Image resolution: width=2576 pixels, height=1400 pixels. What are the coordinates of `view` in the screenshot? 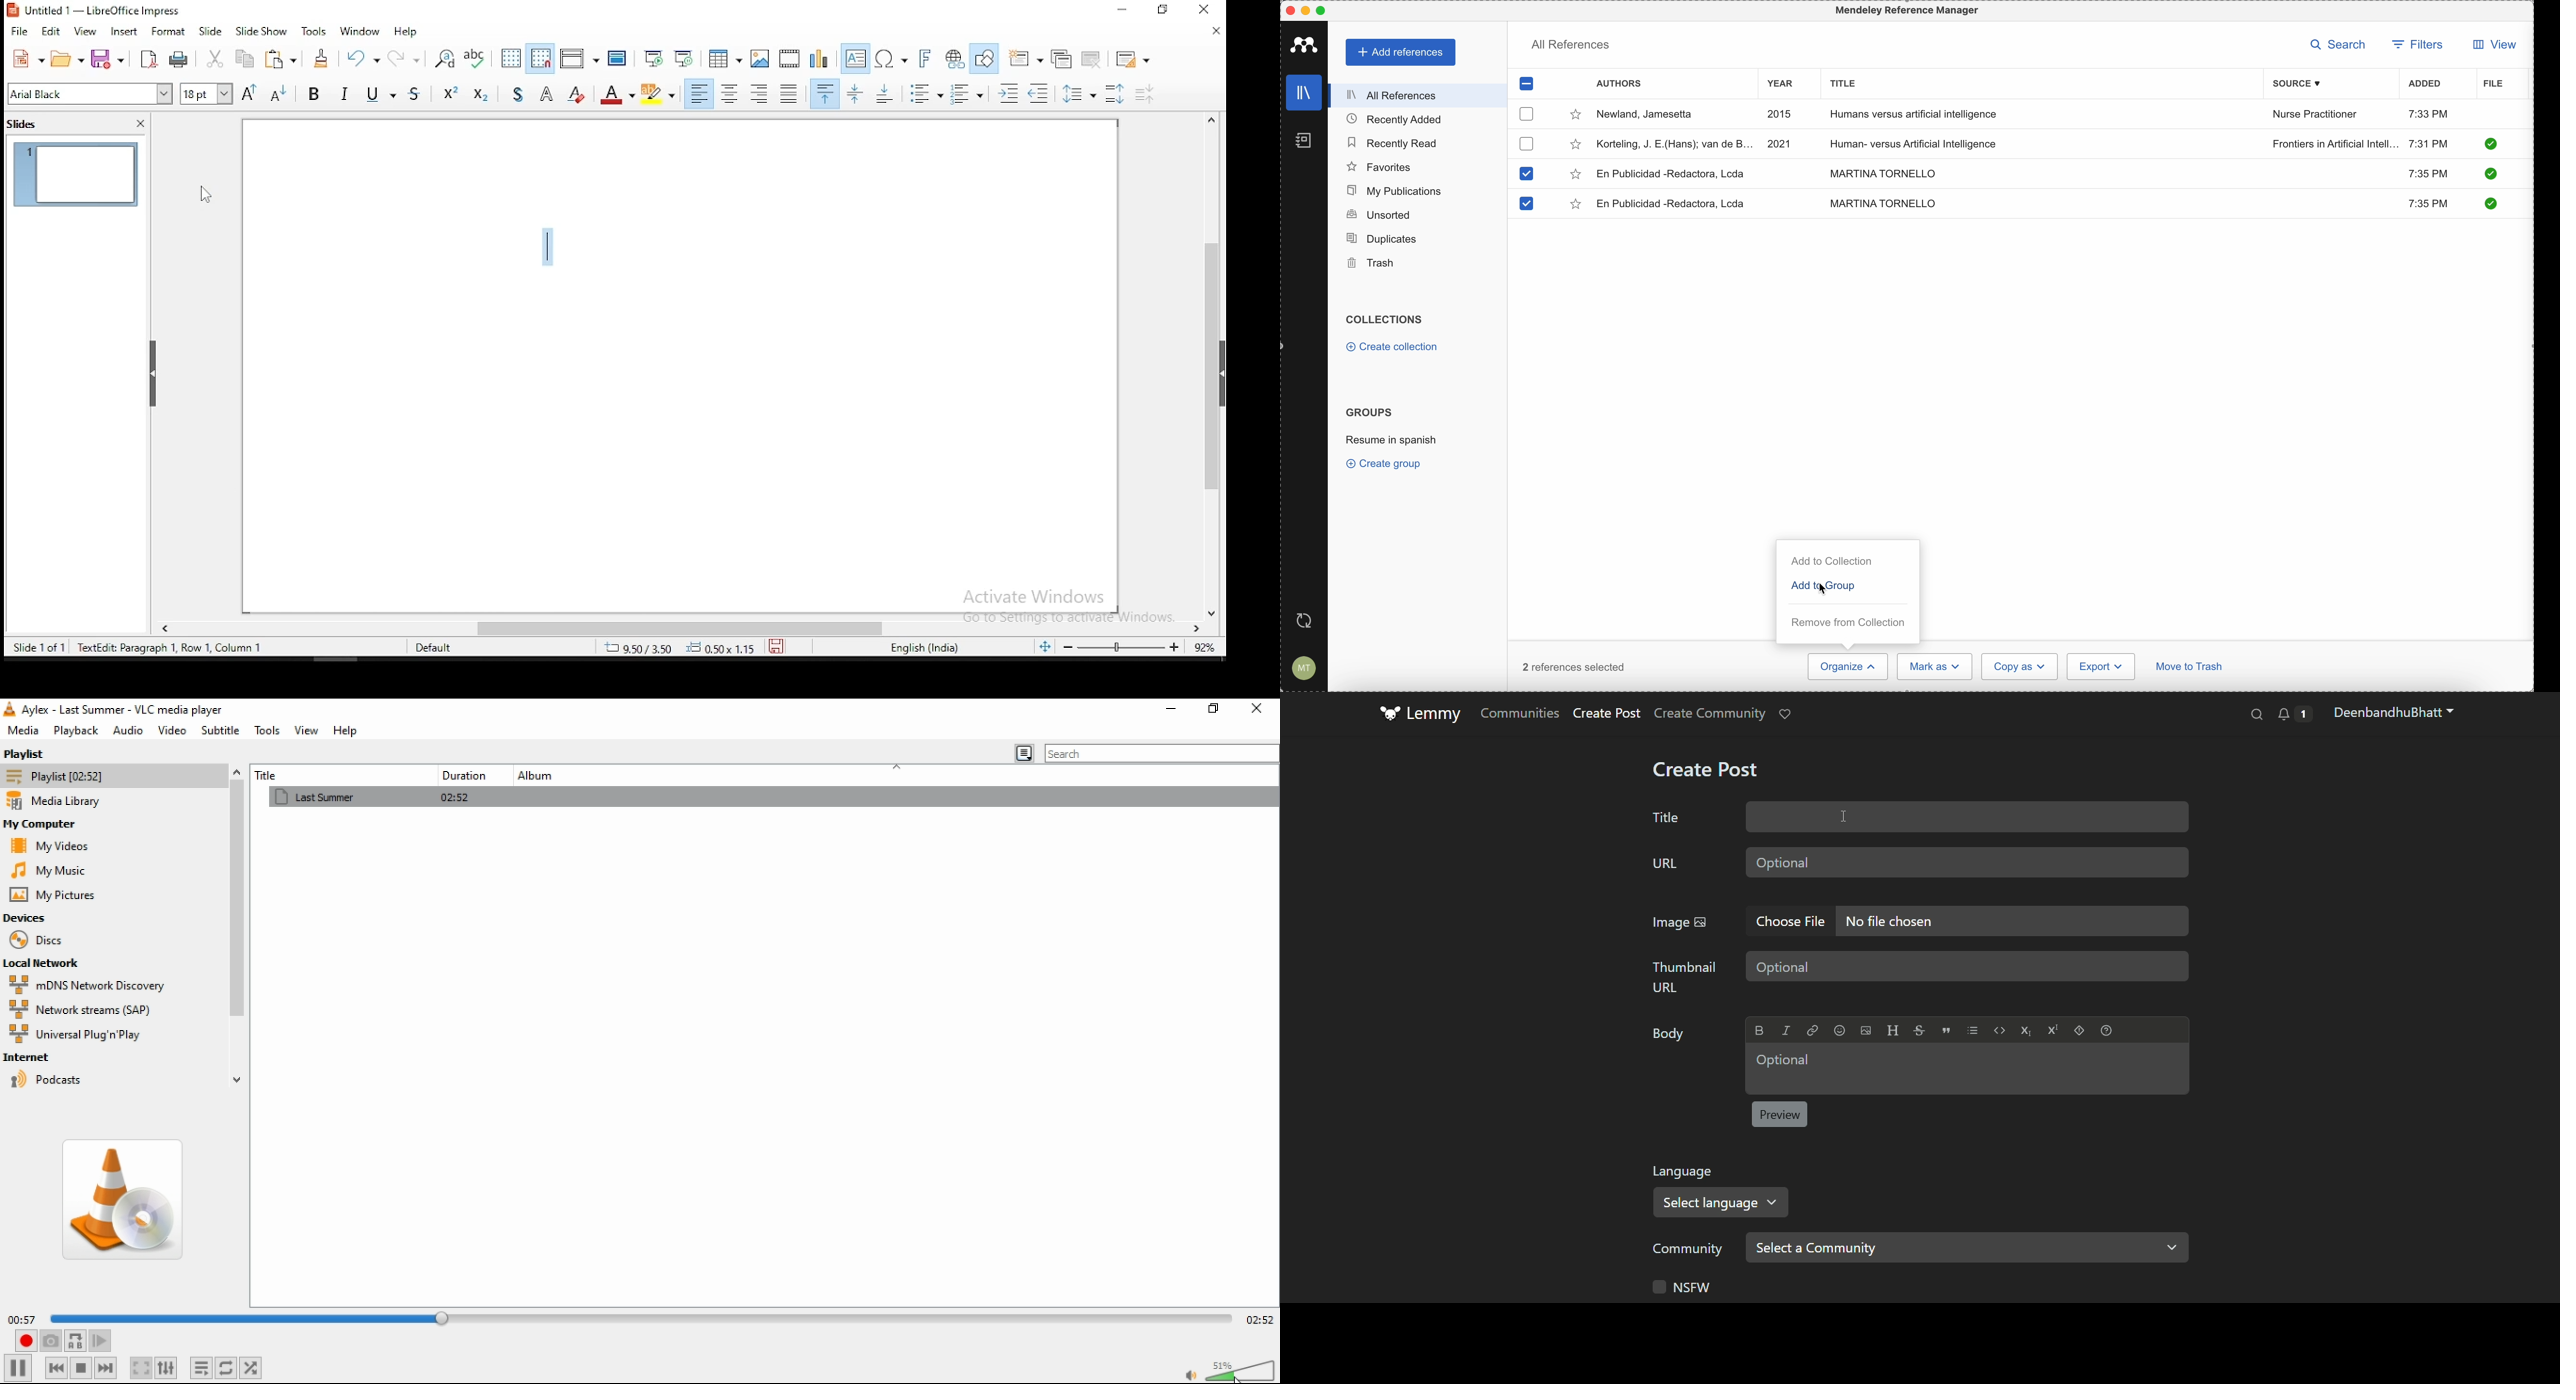 It's located at (86, 33).